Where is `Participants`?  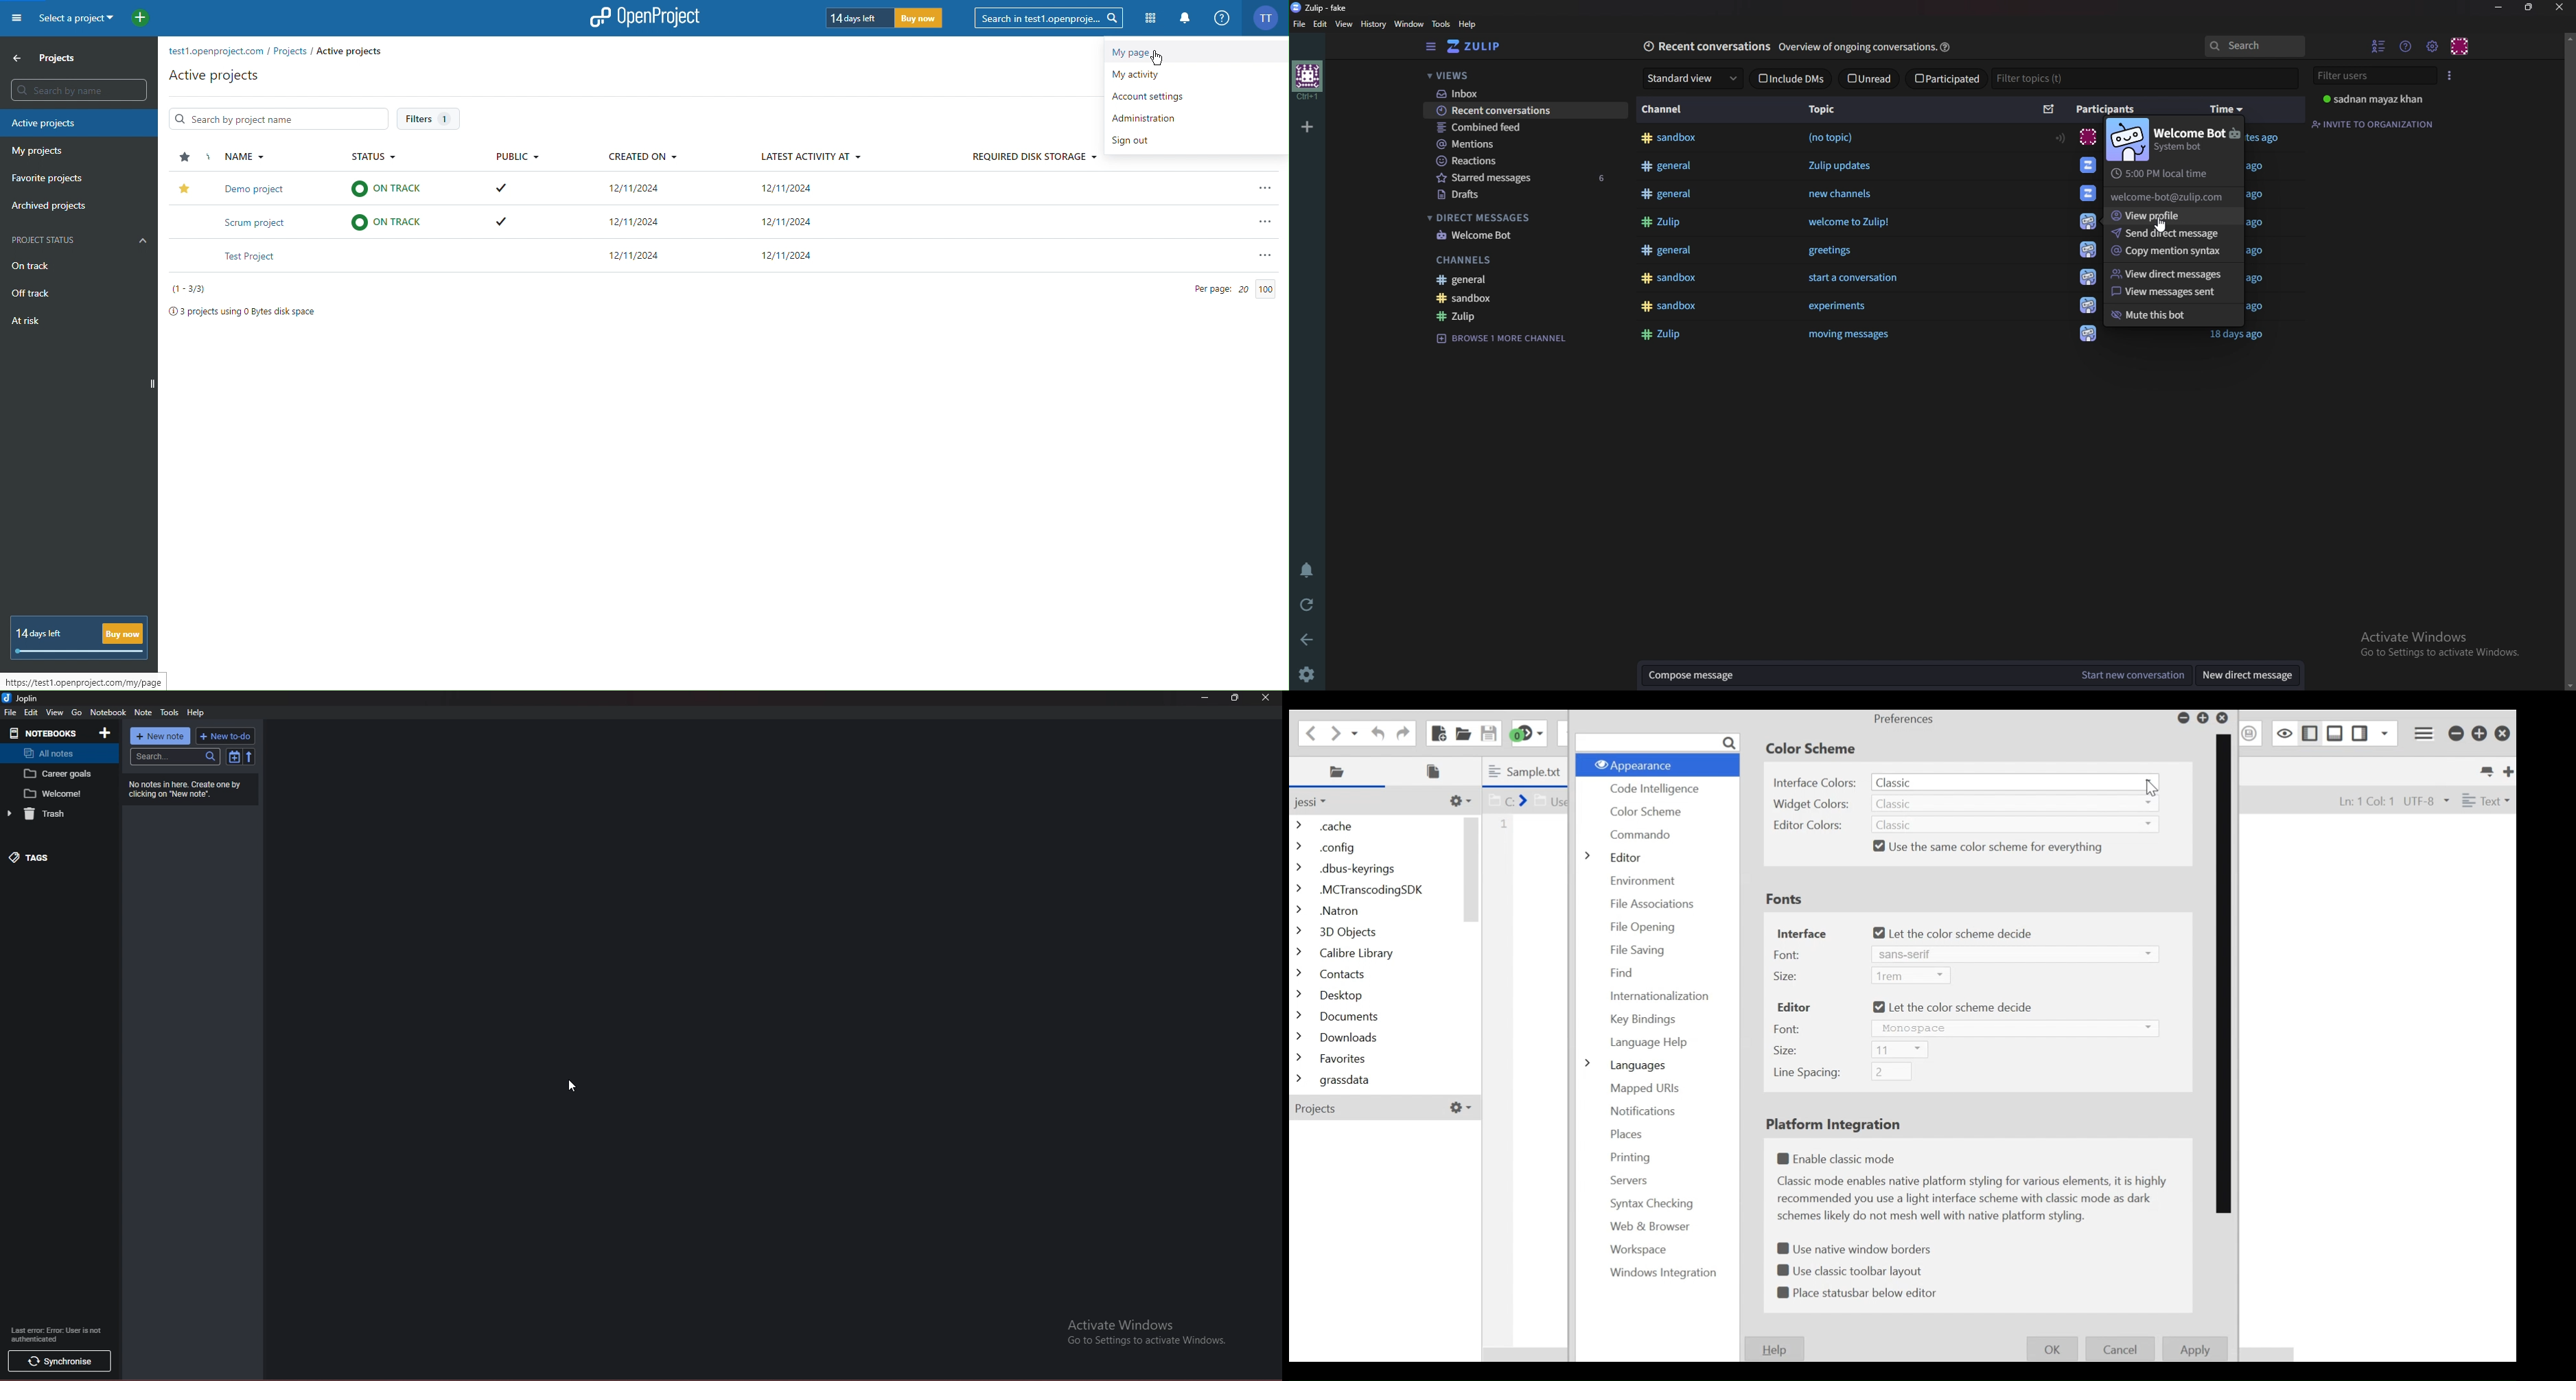
Participants is located at coordinates (2108, 109).